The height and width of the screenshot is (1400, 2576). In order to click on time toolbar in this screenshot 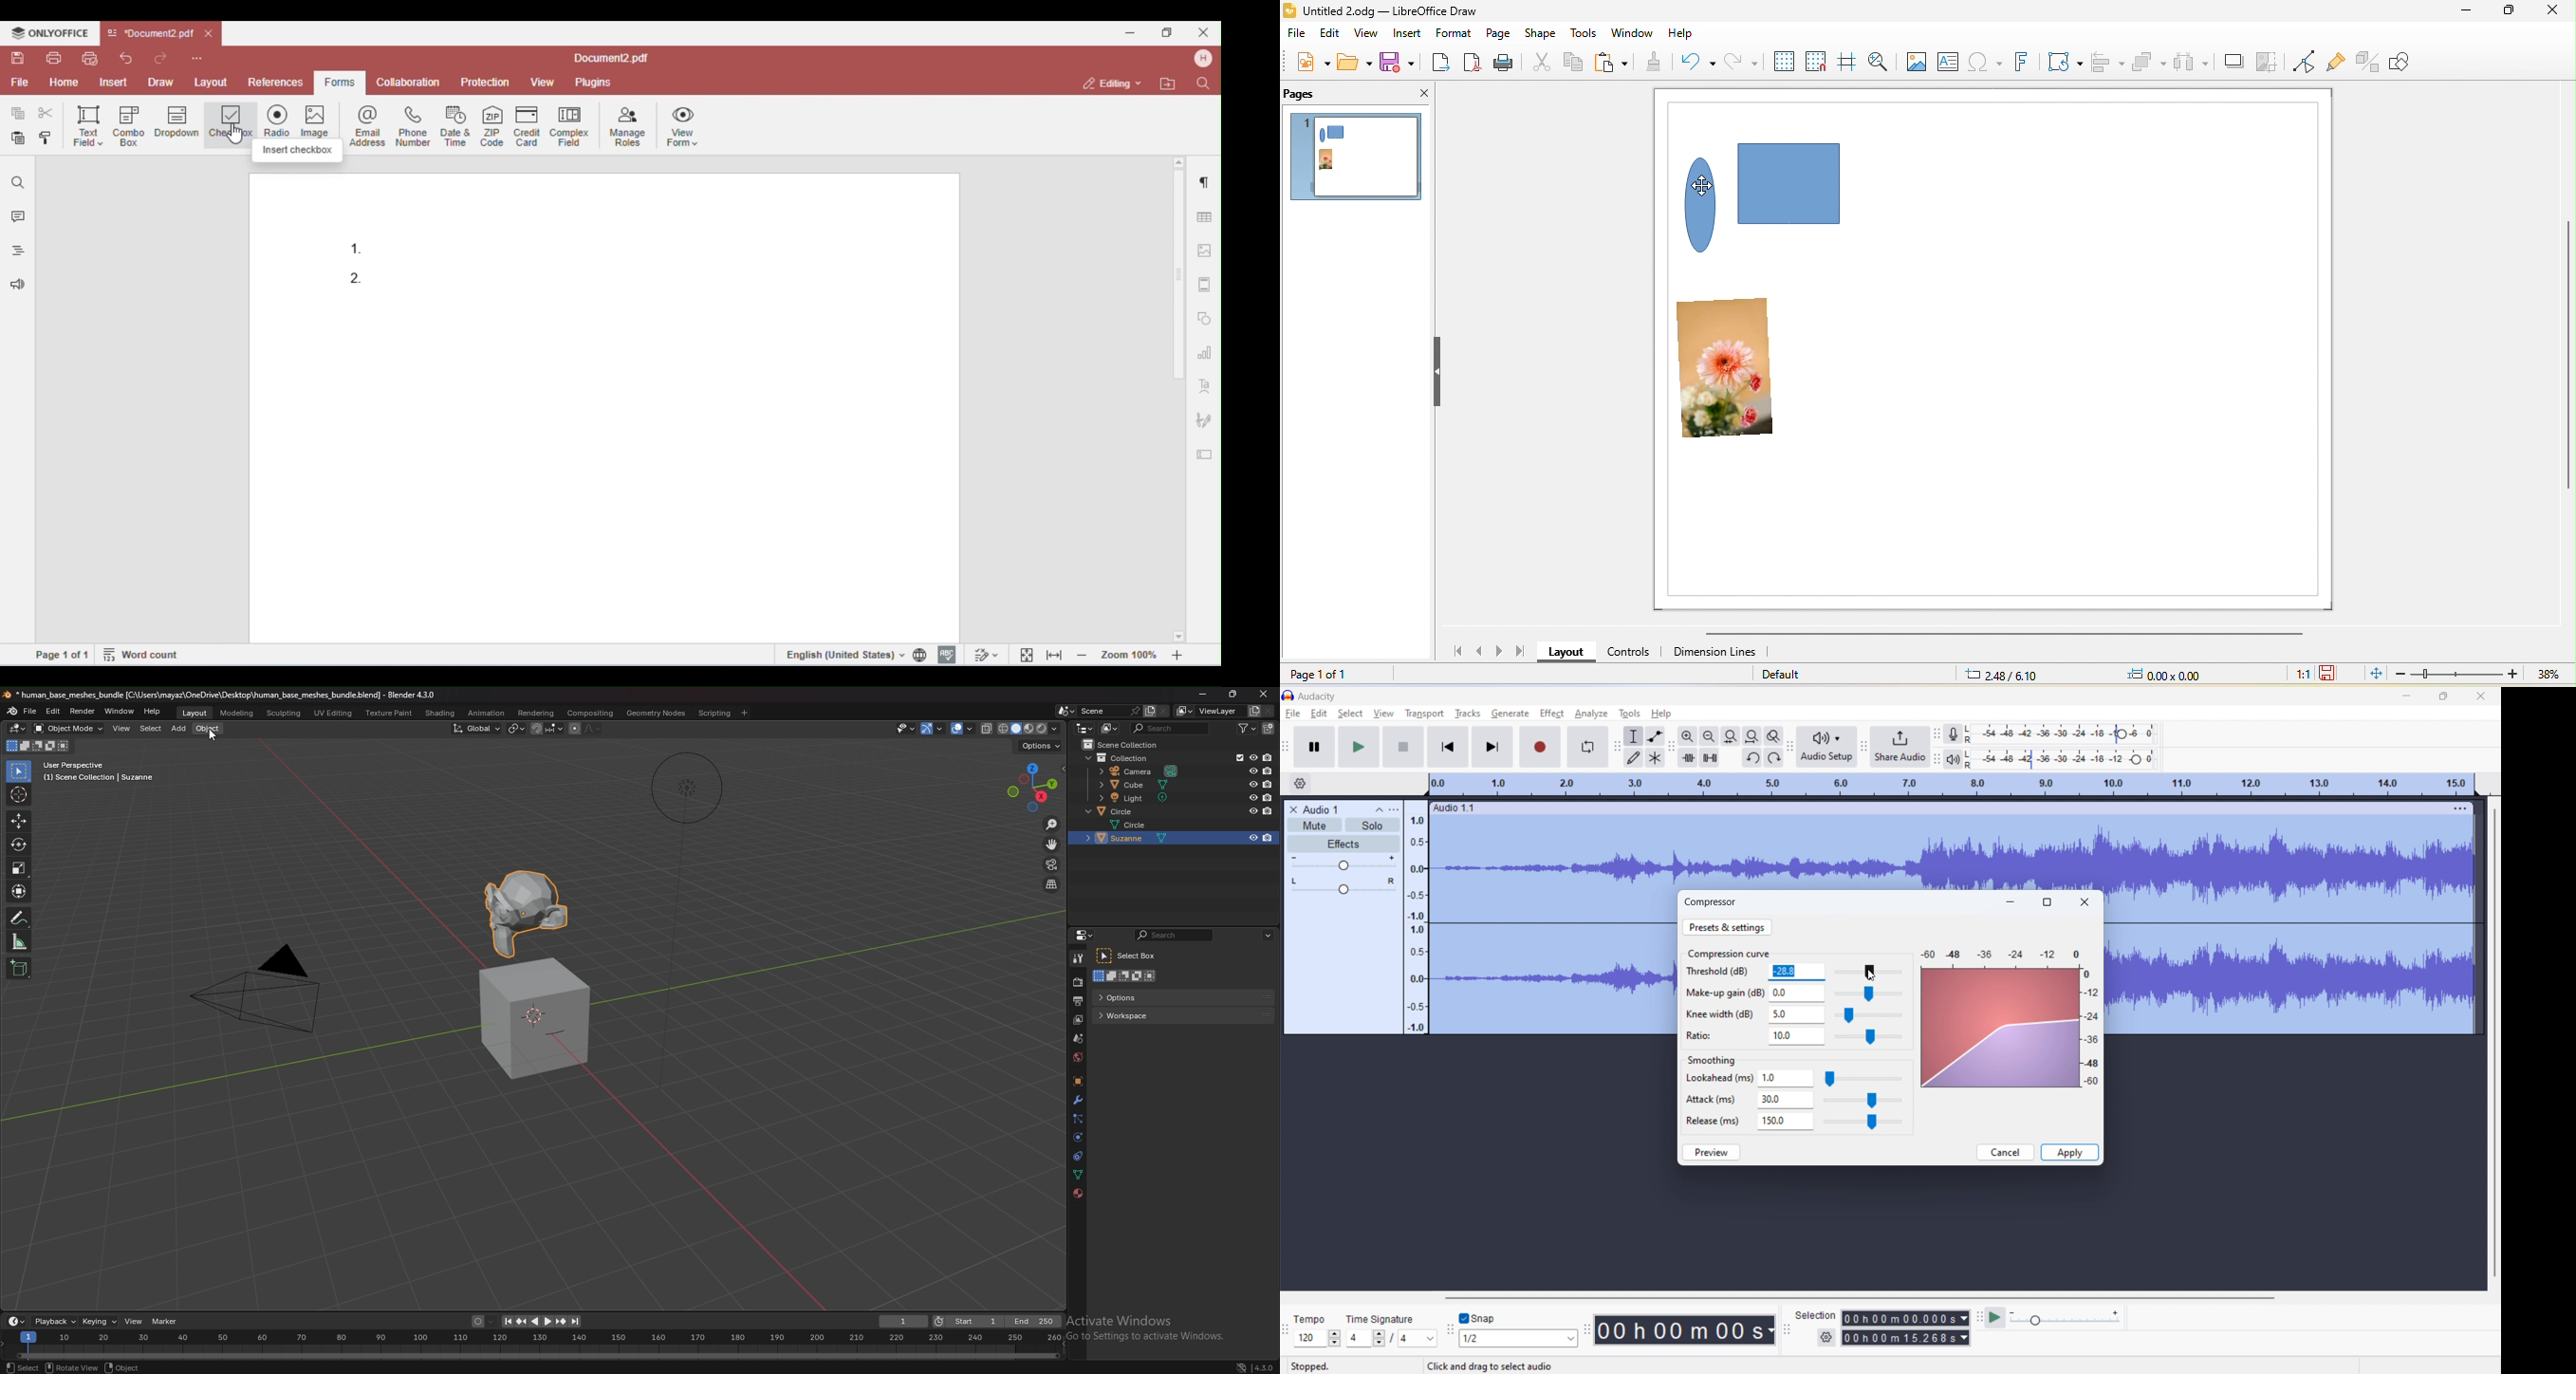, I will do `click(1587, 1331)`.